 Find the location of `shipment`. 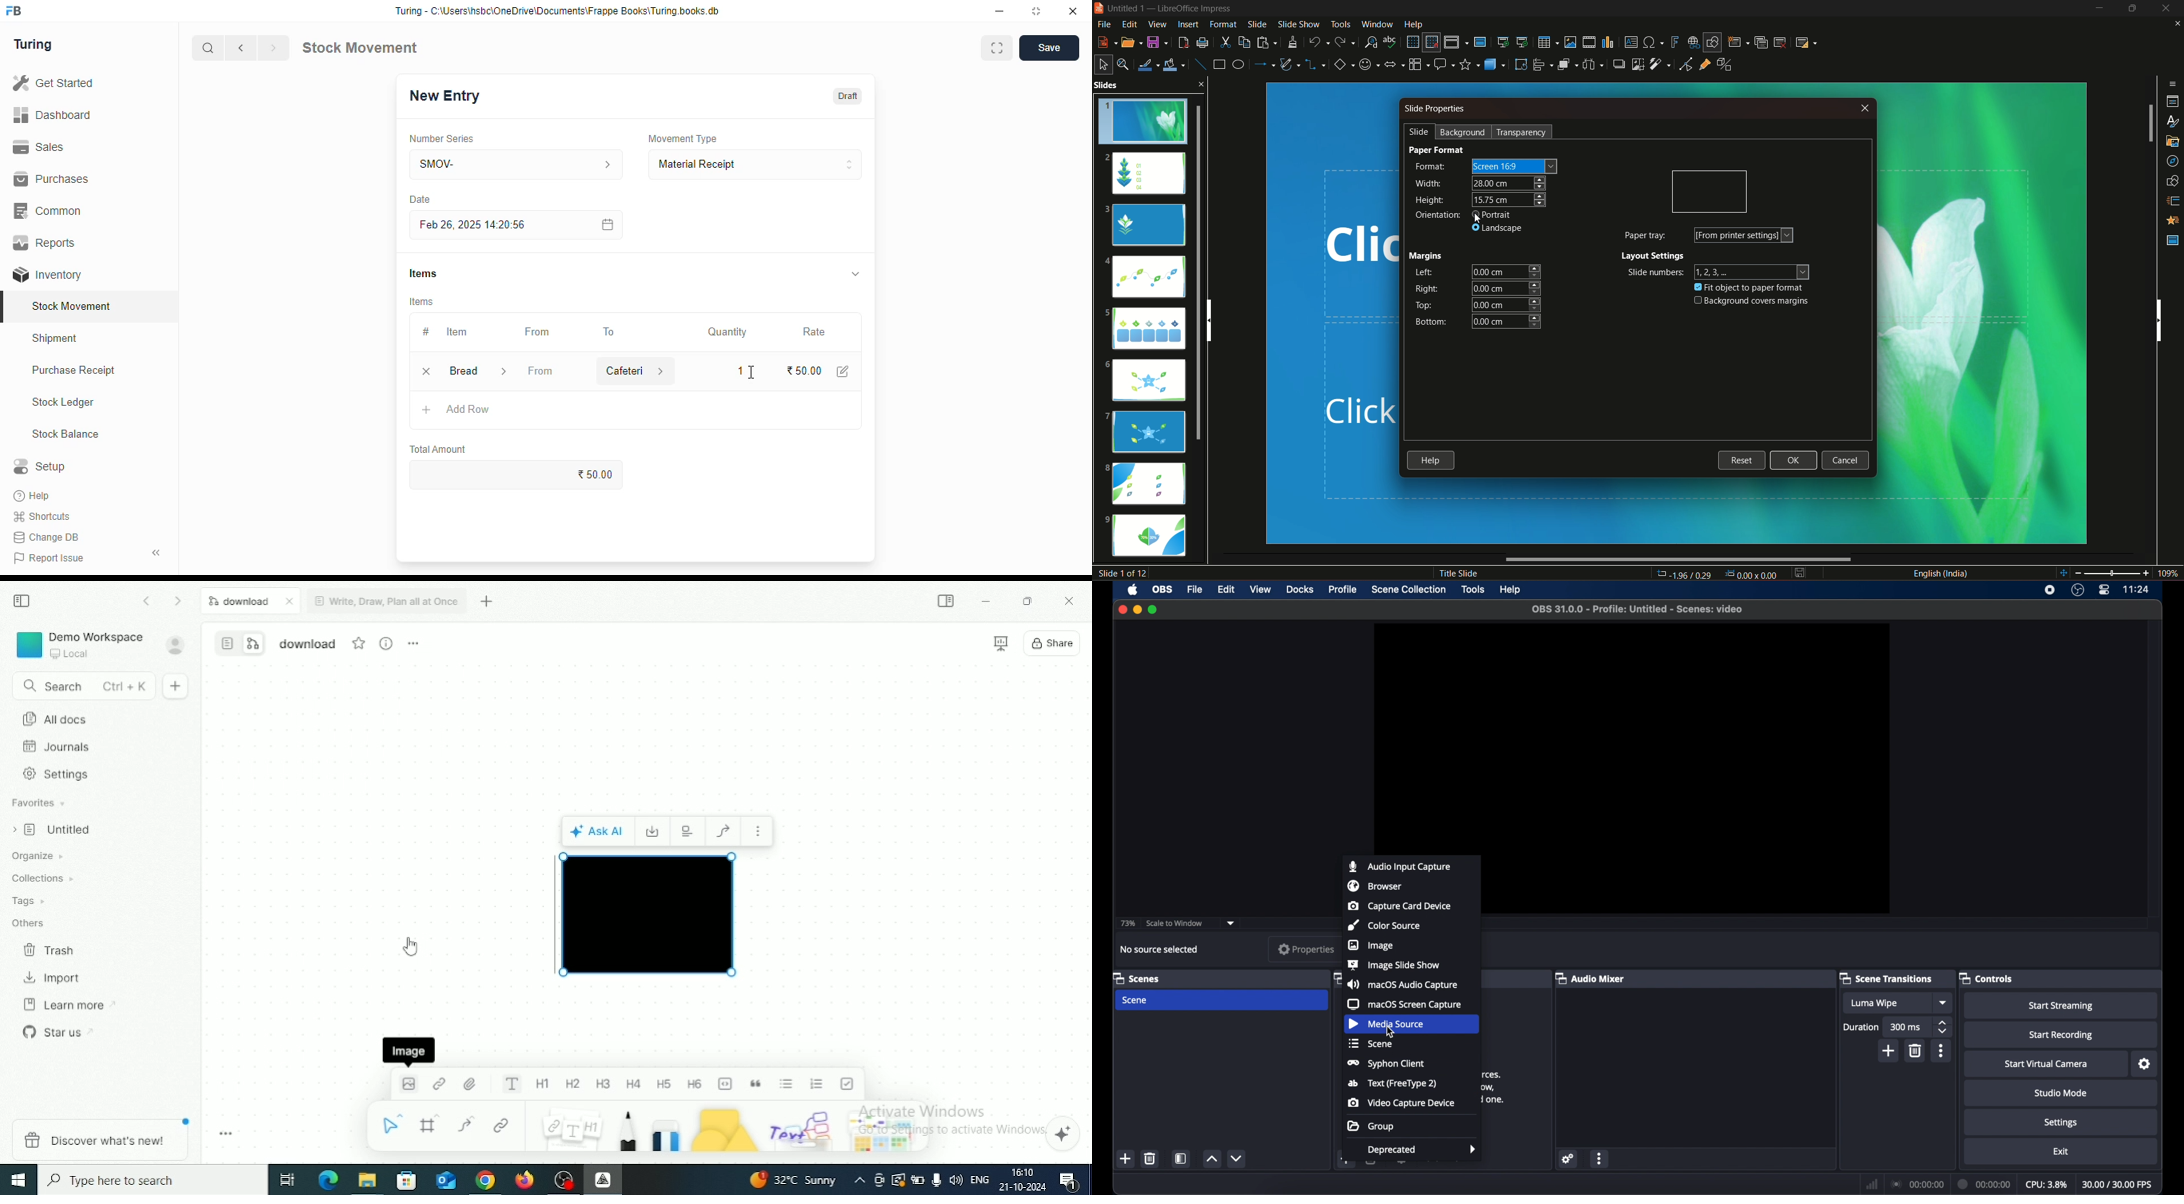

shipment is located at coordinates (55, 339).